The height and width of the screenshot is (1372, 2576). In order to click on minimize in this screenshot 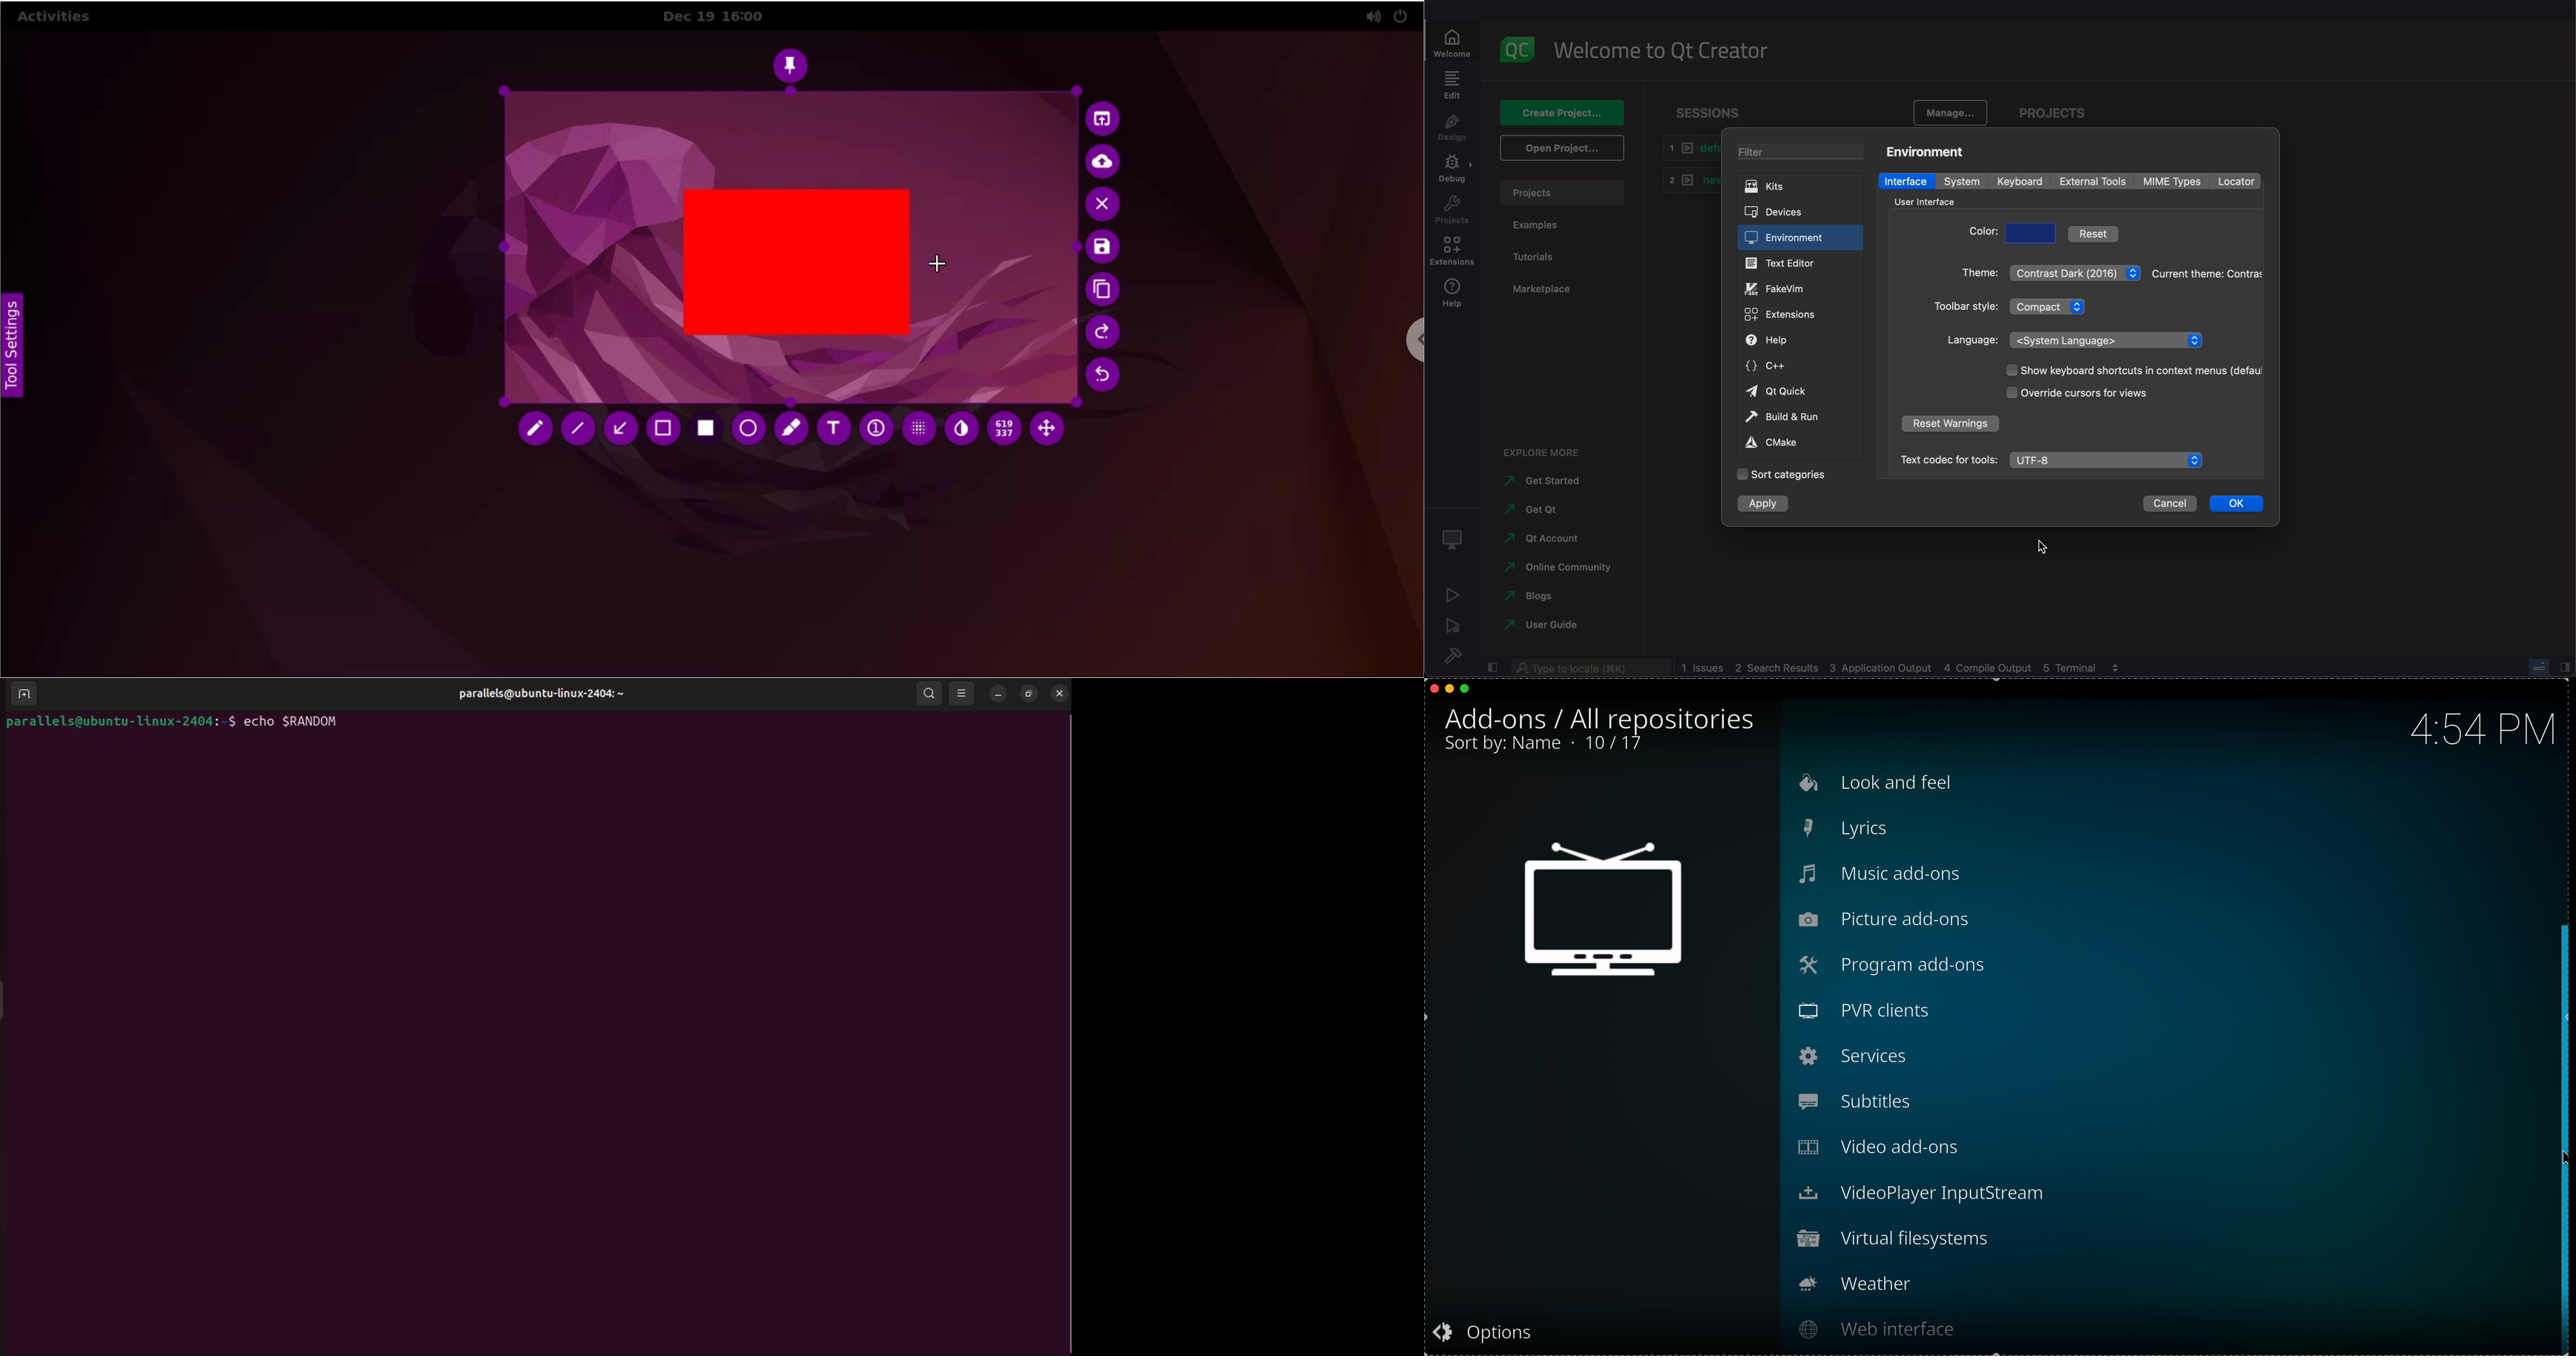, I will do `click(1451, 689)`.